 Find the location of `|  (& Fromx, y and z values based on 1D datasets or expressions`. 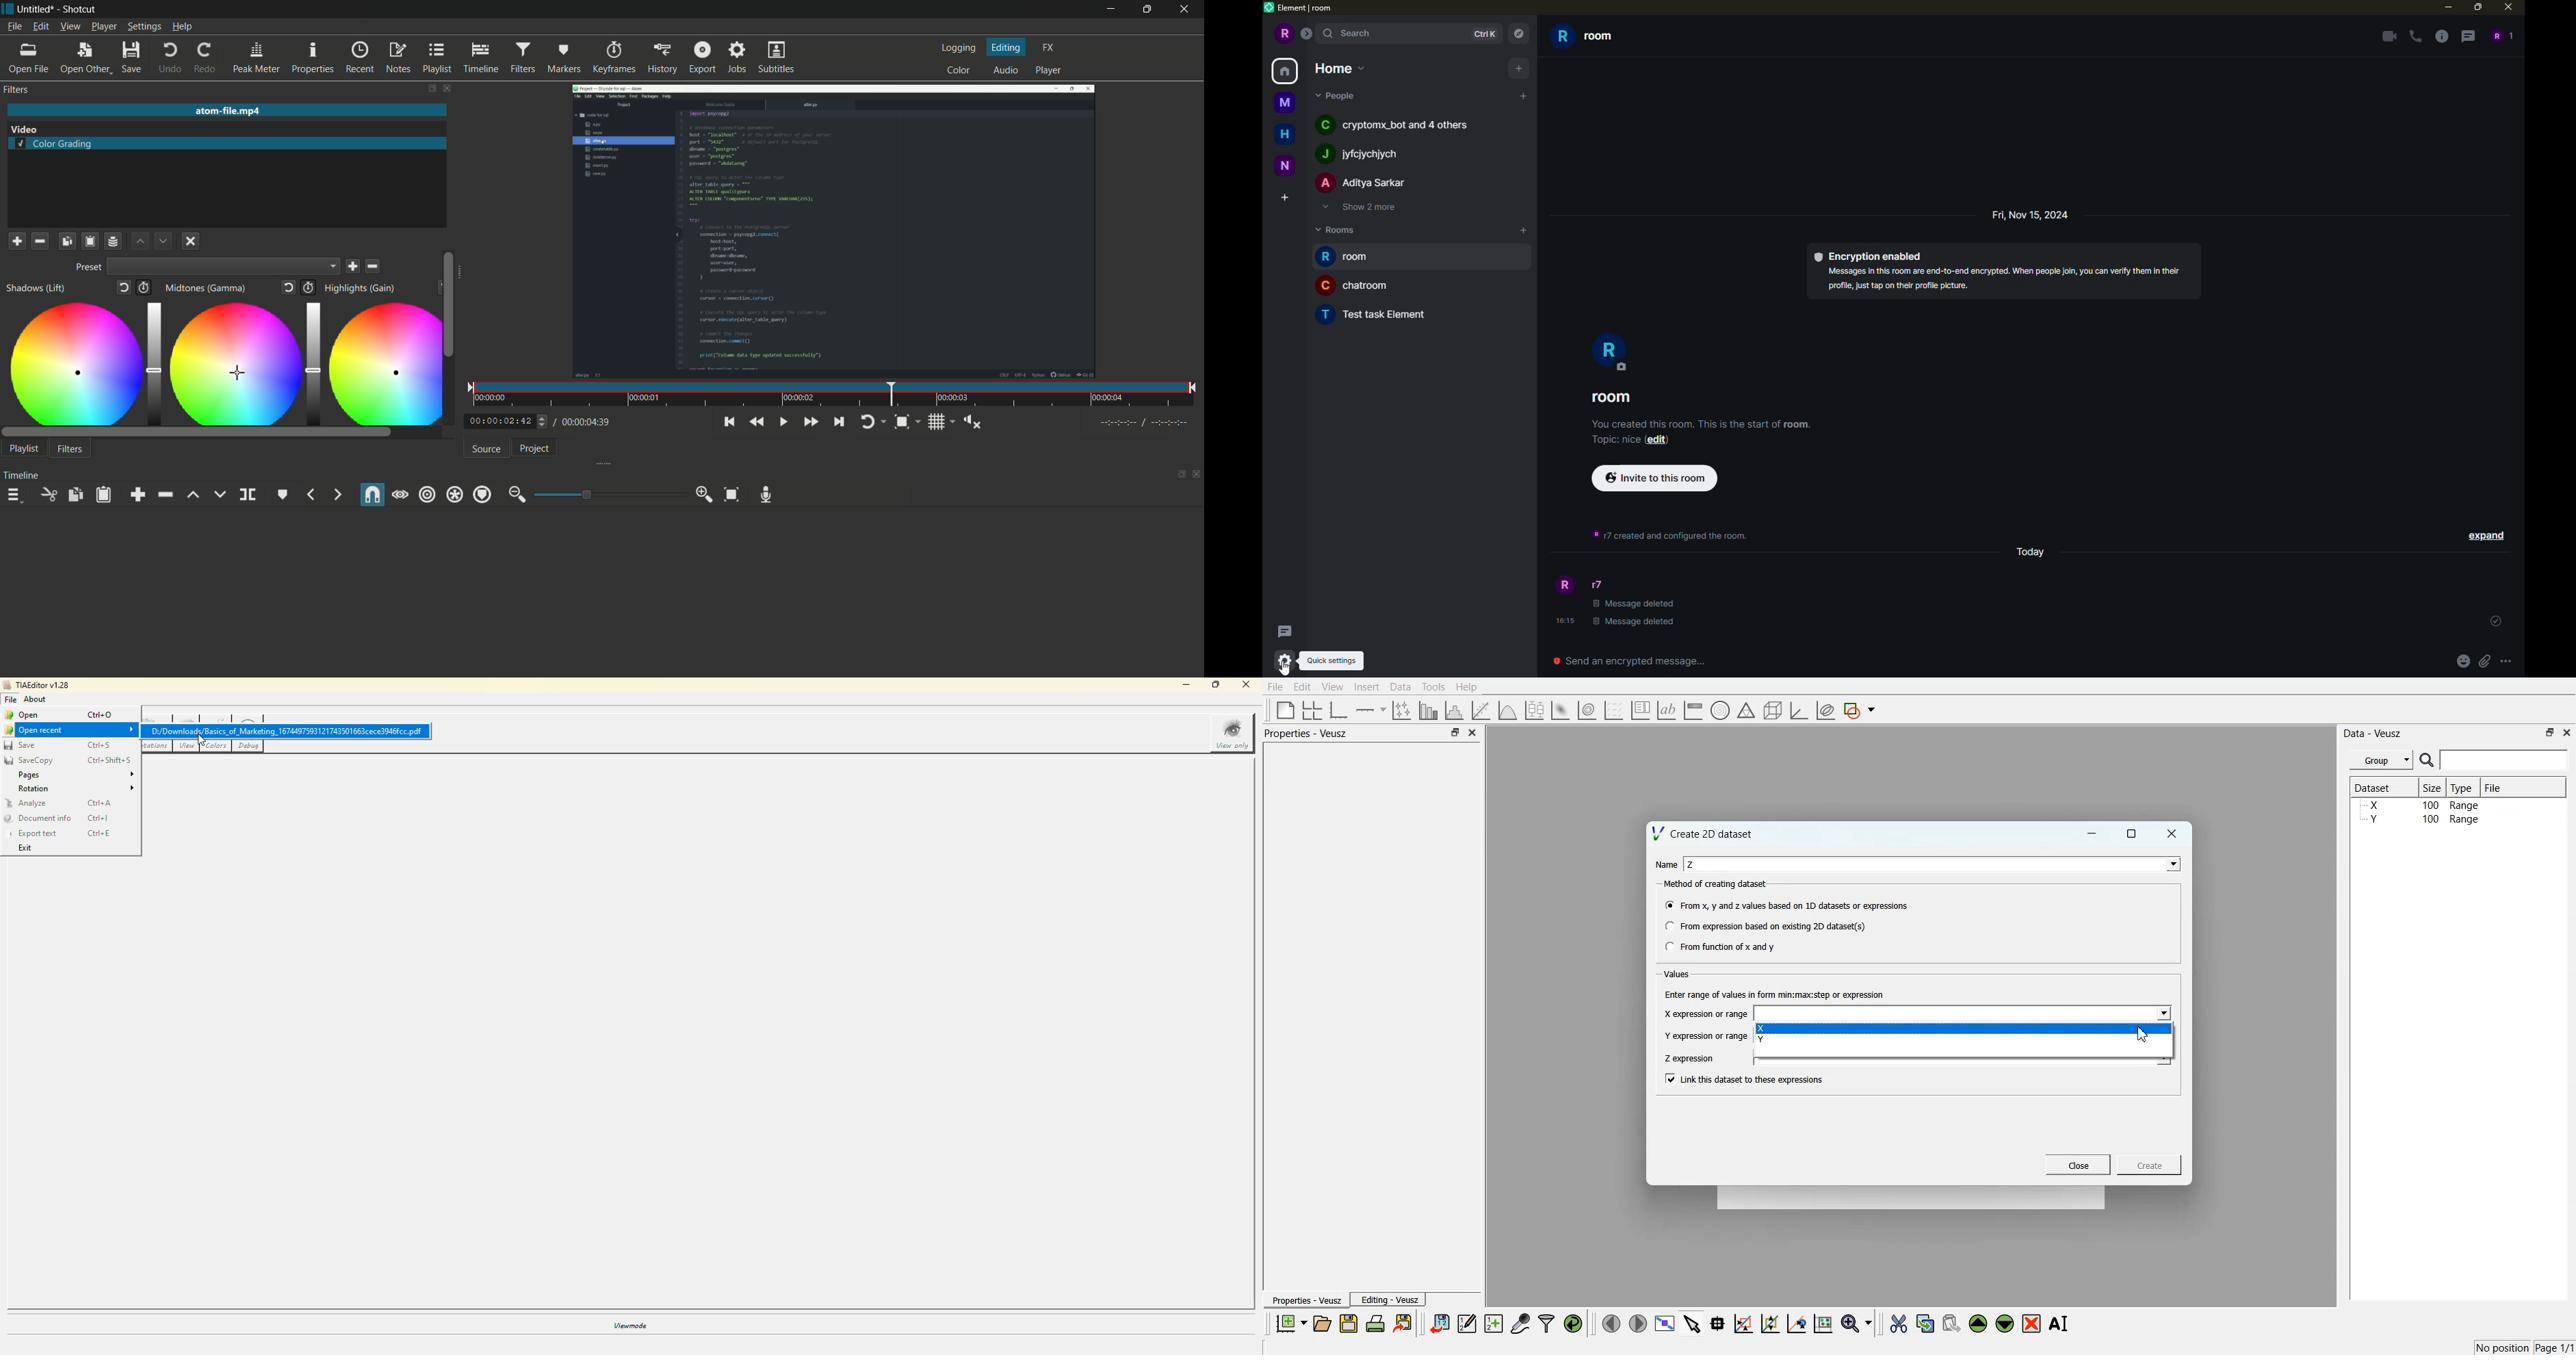

|  (& Fromx, y and z values based on 1D datasets or expressions is located at coordinates (1788, 904).